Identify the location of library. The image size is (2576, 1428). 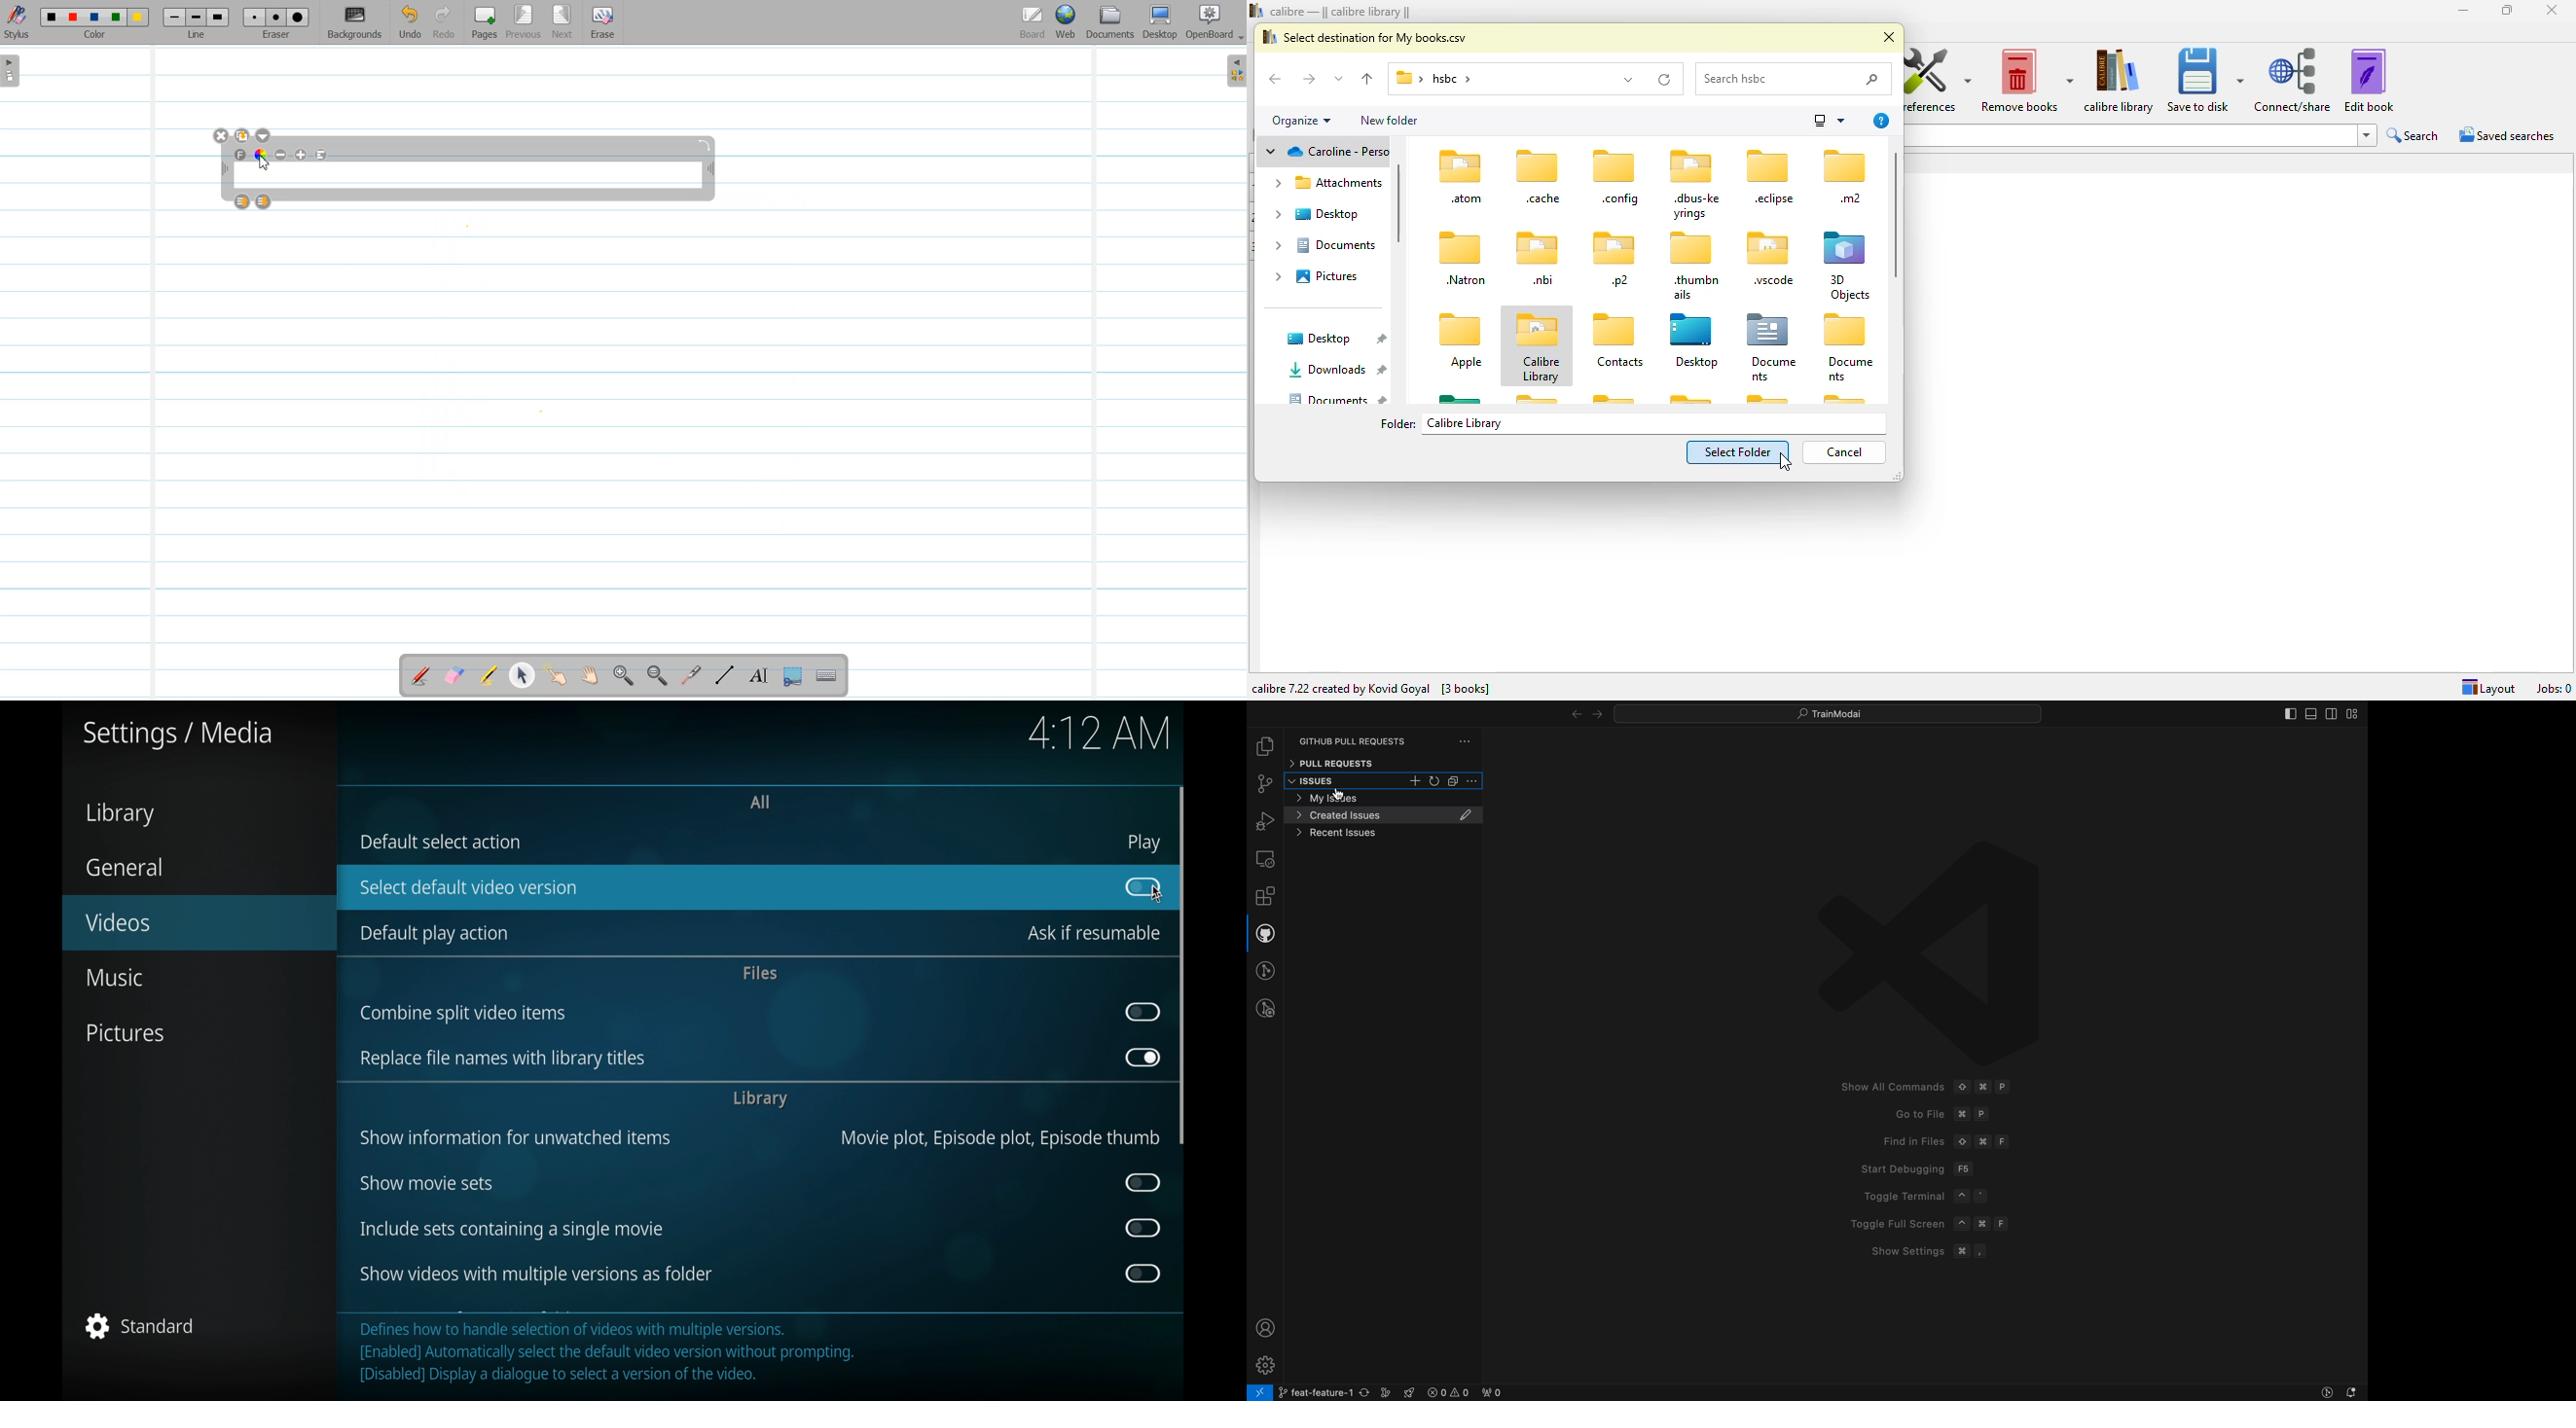
(117, 813).